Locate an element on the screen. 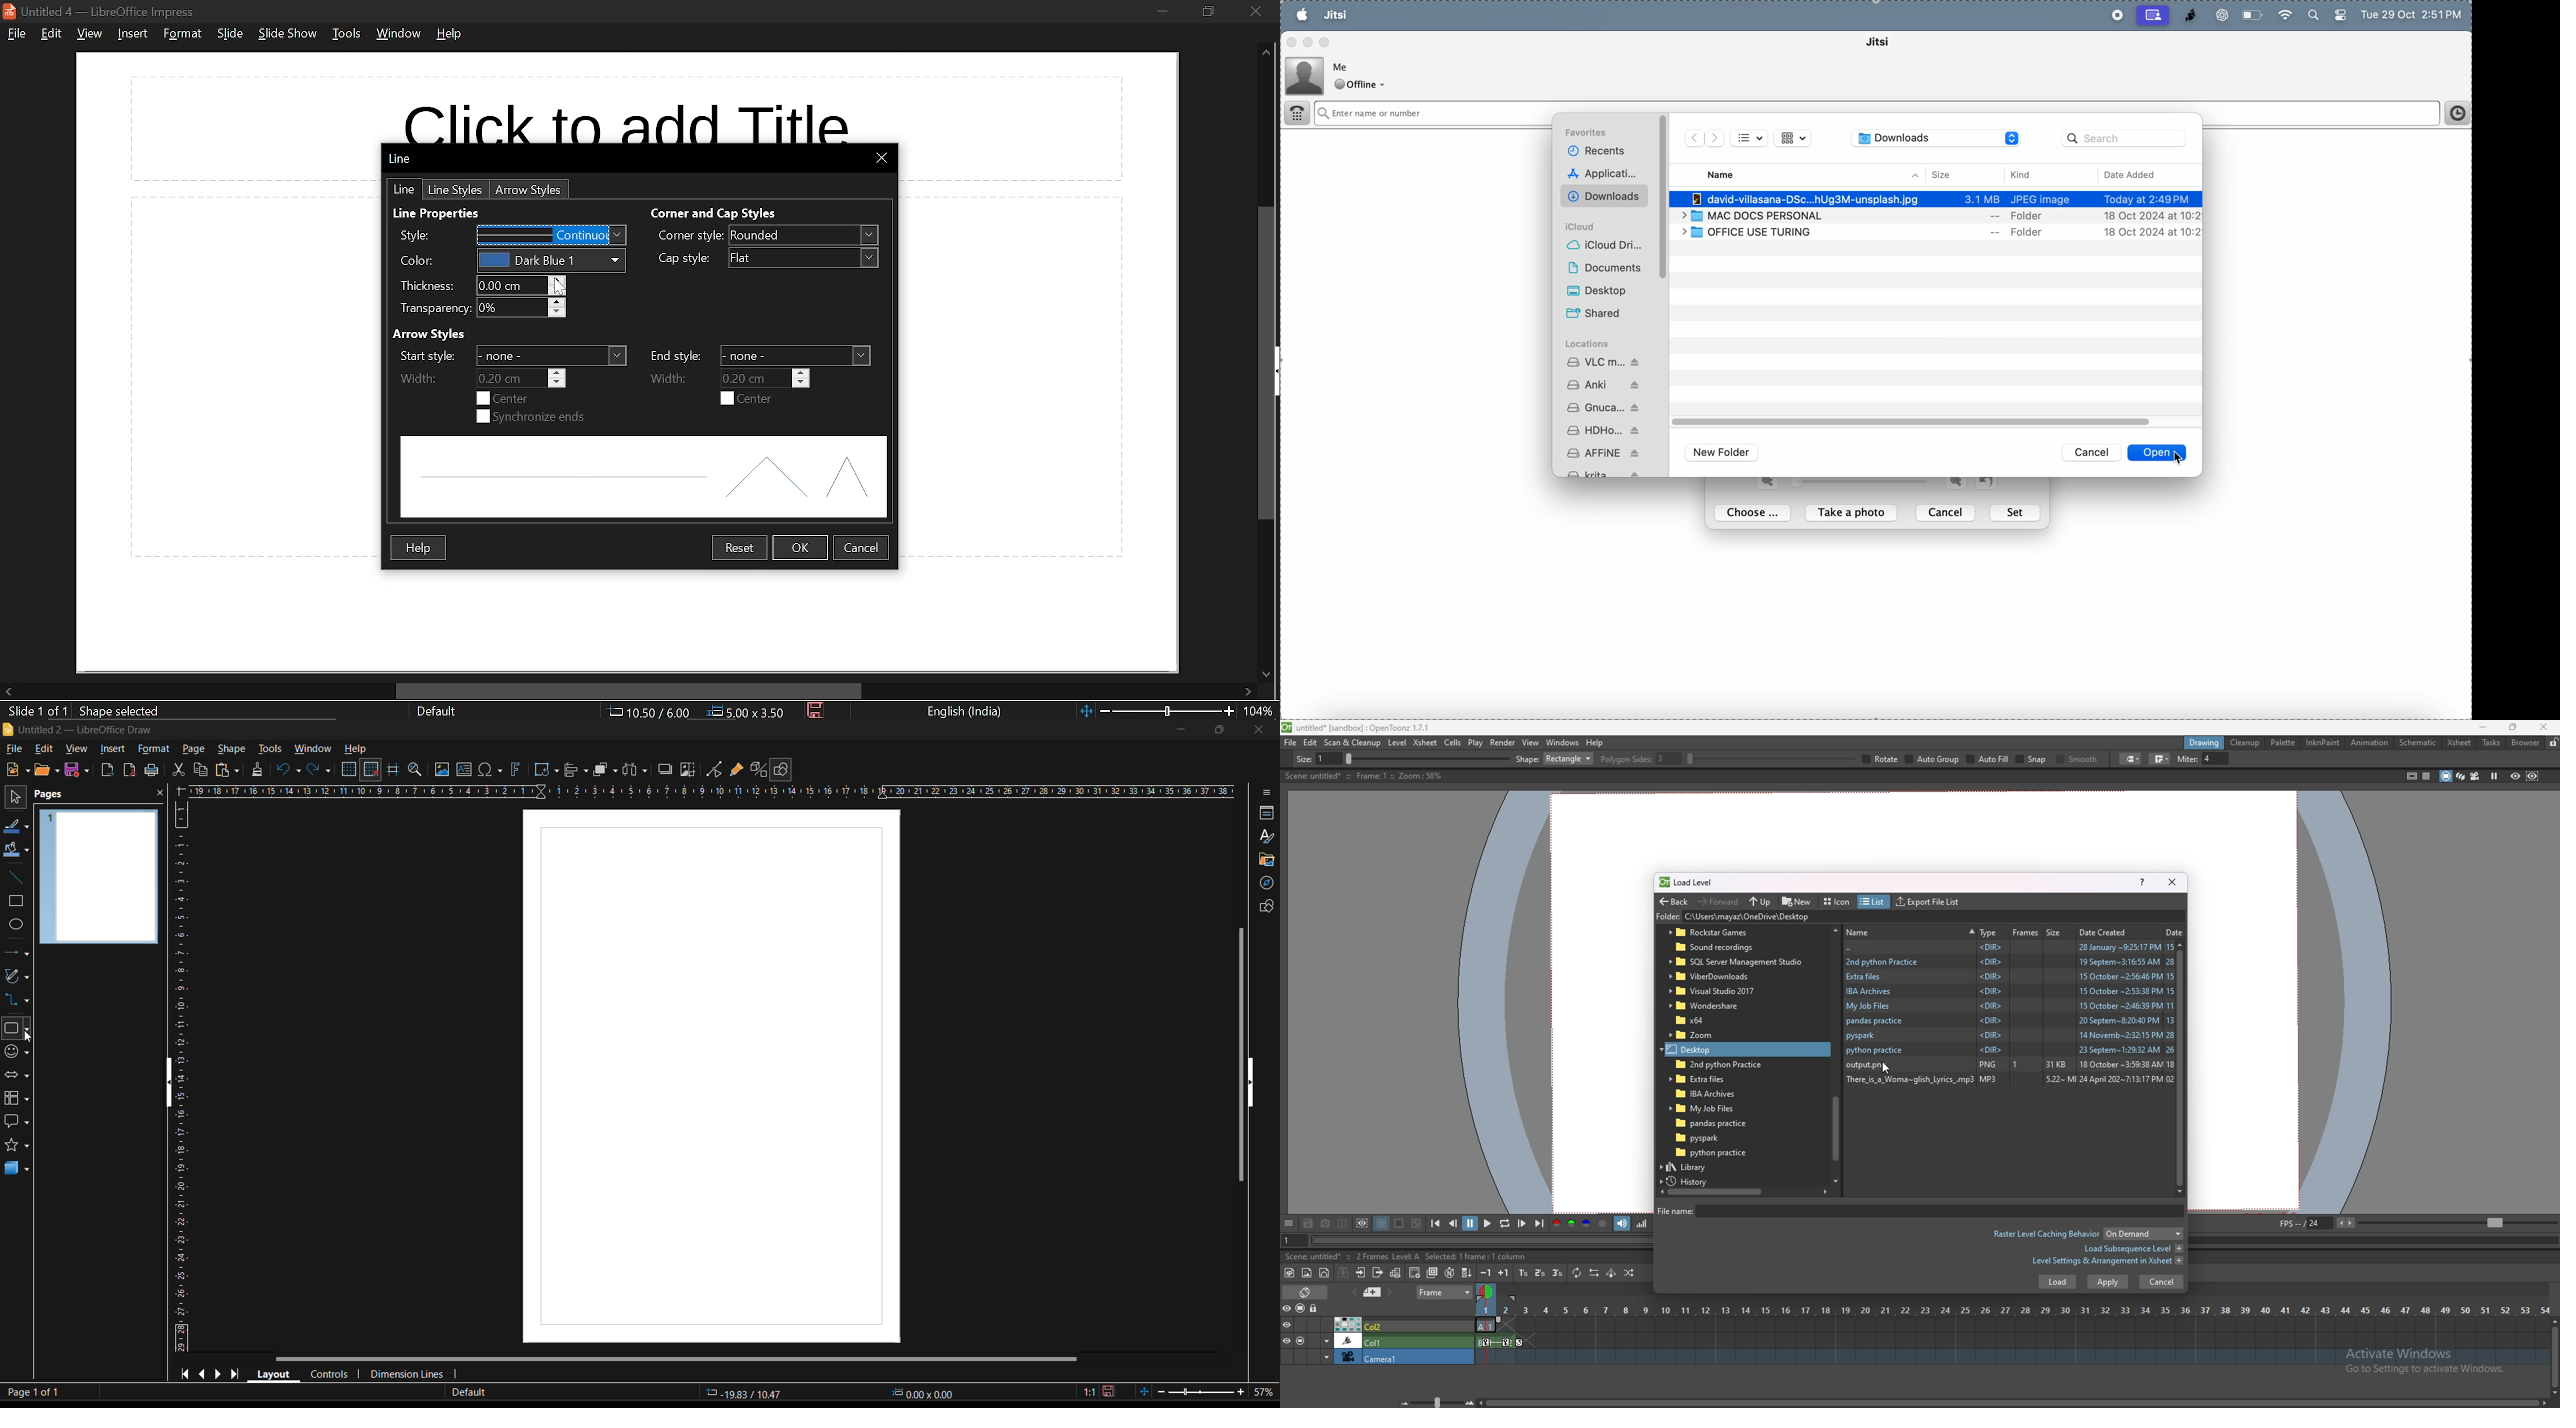  Me is located at coordinates (1343, 66).